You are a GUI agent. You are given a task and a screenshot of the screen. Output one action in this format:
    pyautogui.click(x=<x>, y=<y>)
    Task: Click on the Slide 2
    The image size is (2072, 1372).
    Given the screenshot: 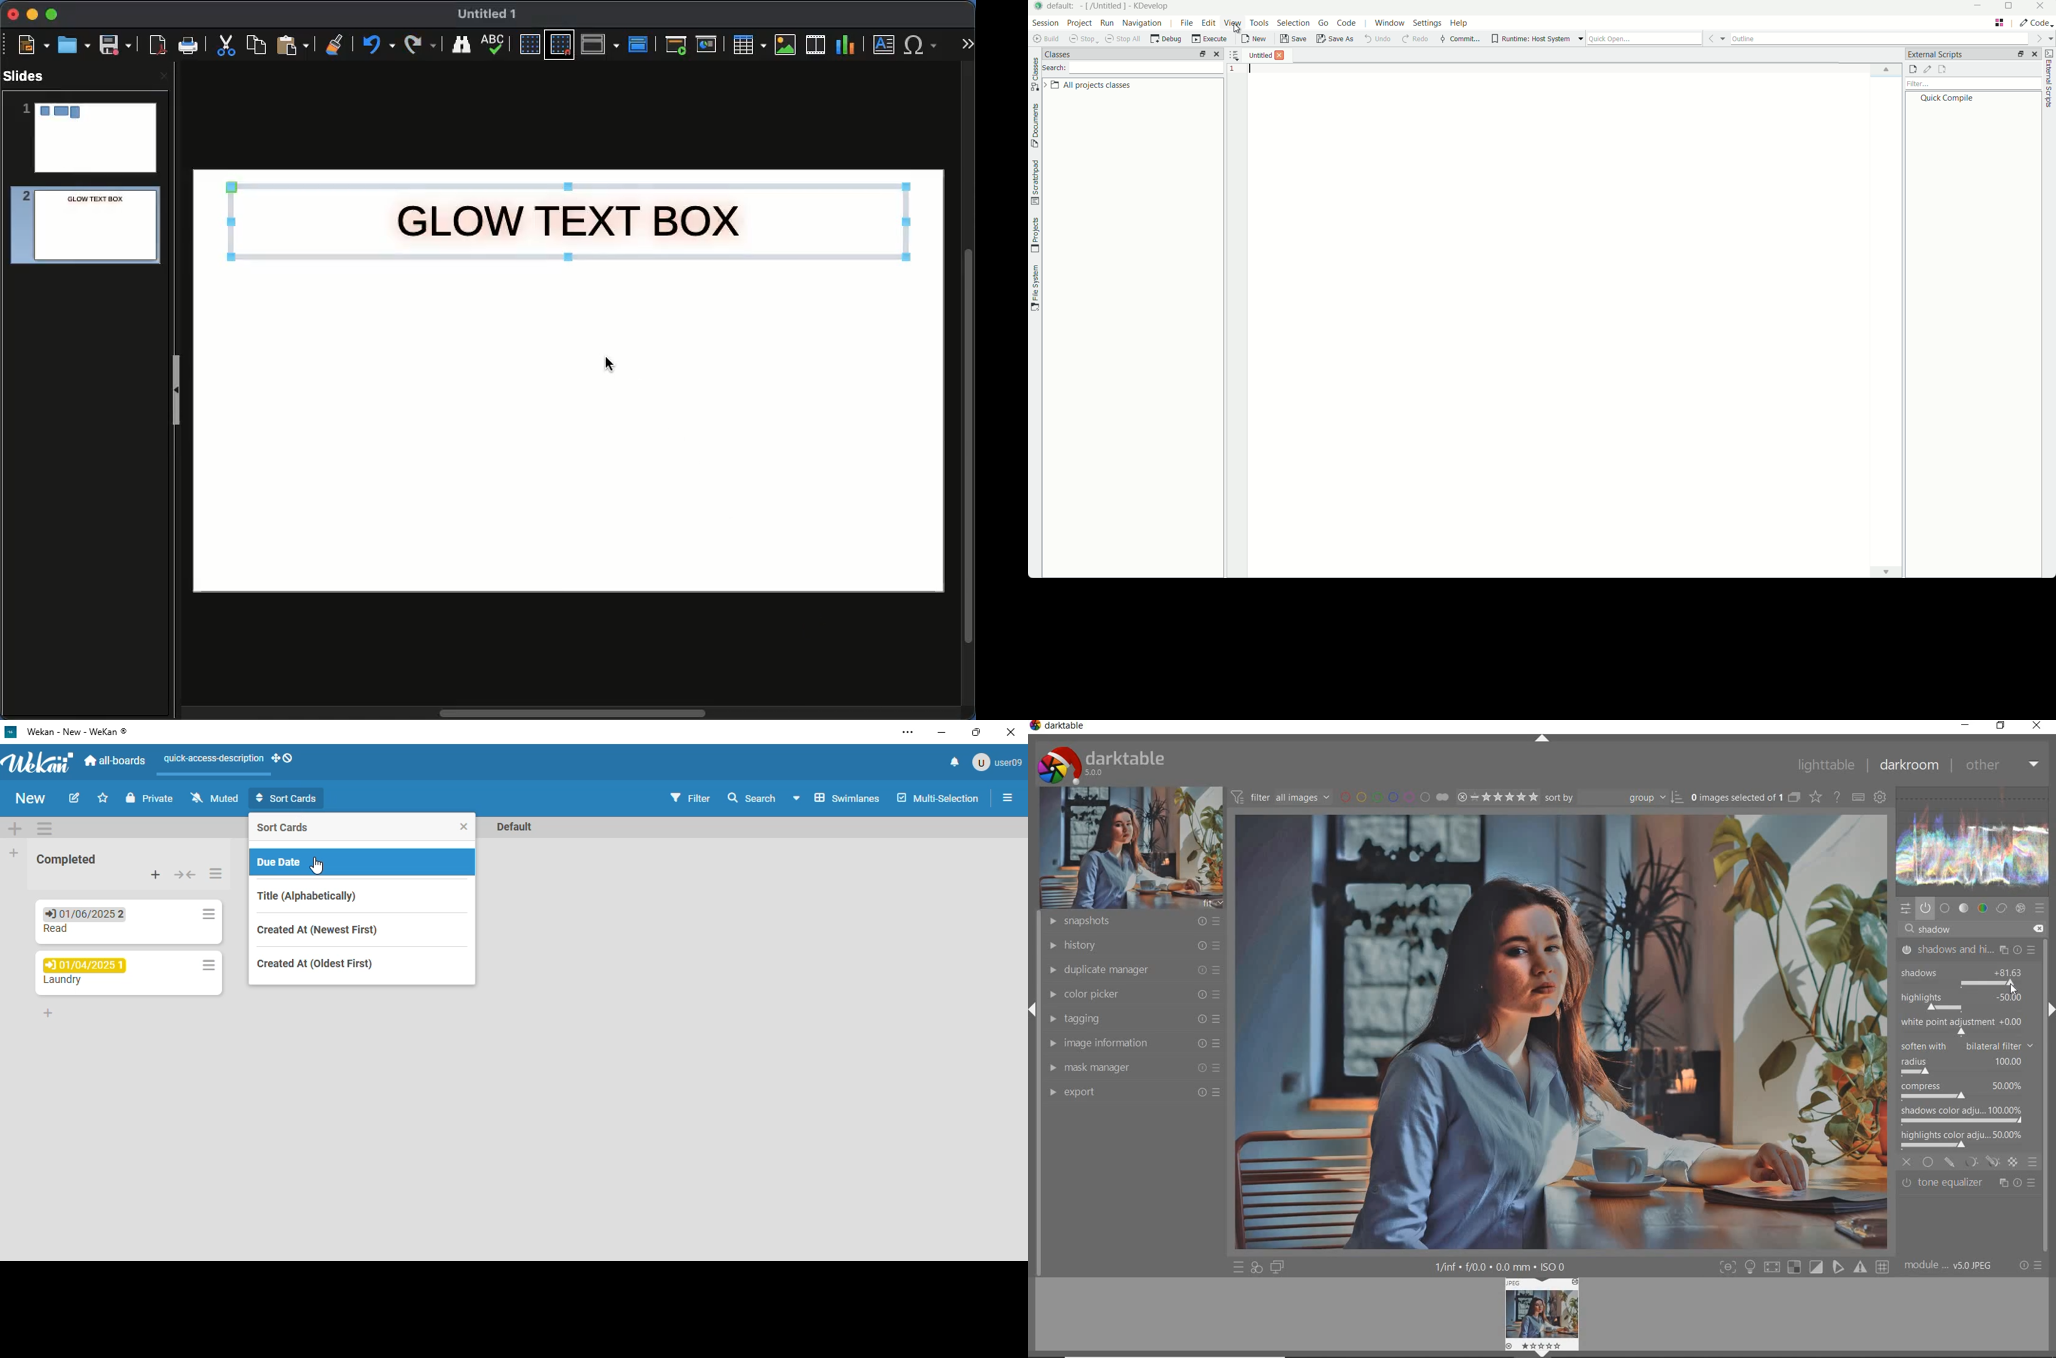 What is the action you would take?
    pyautogui.click(x=80, y=228)
    